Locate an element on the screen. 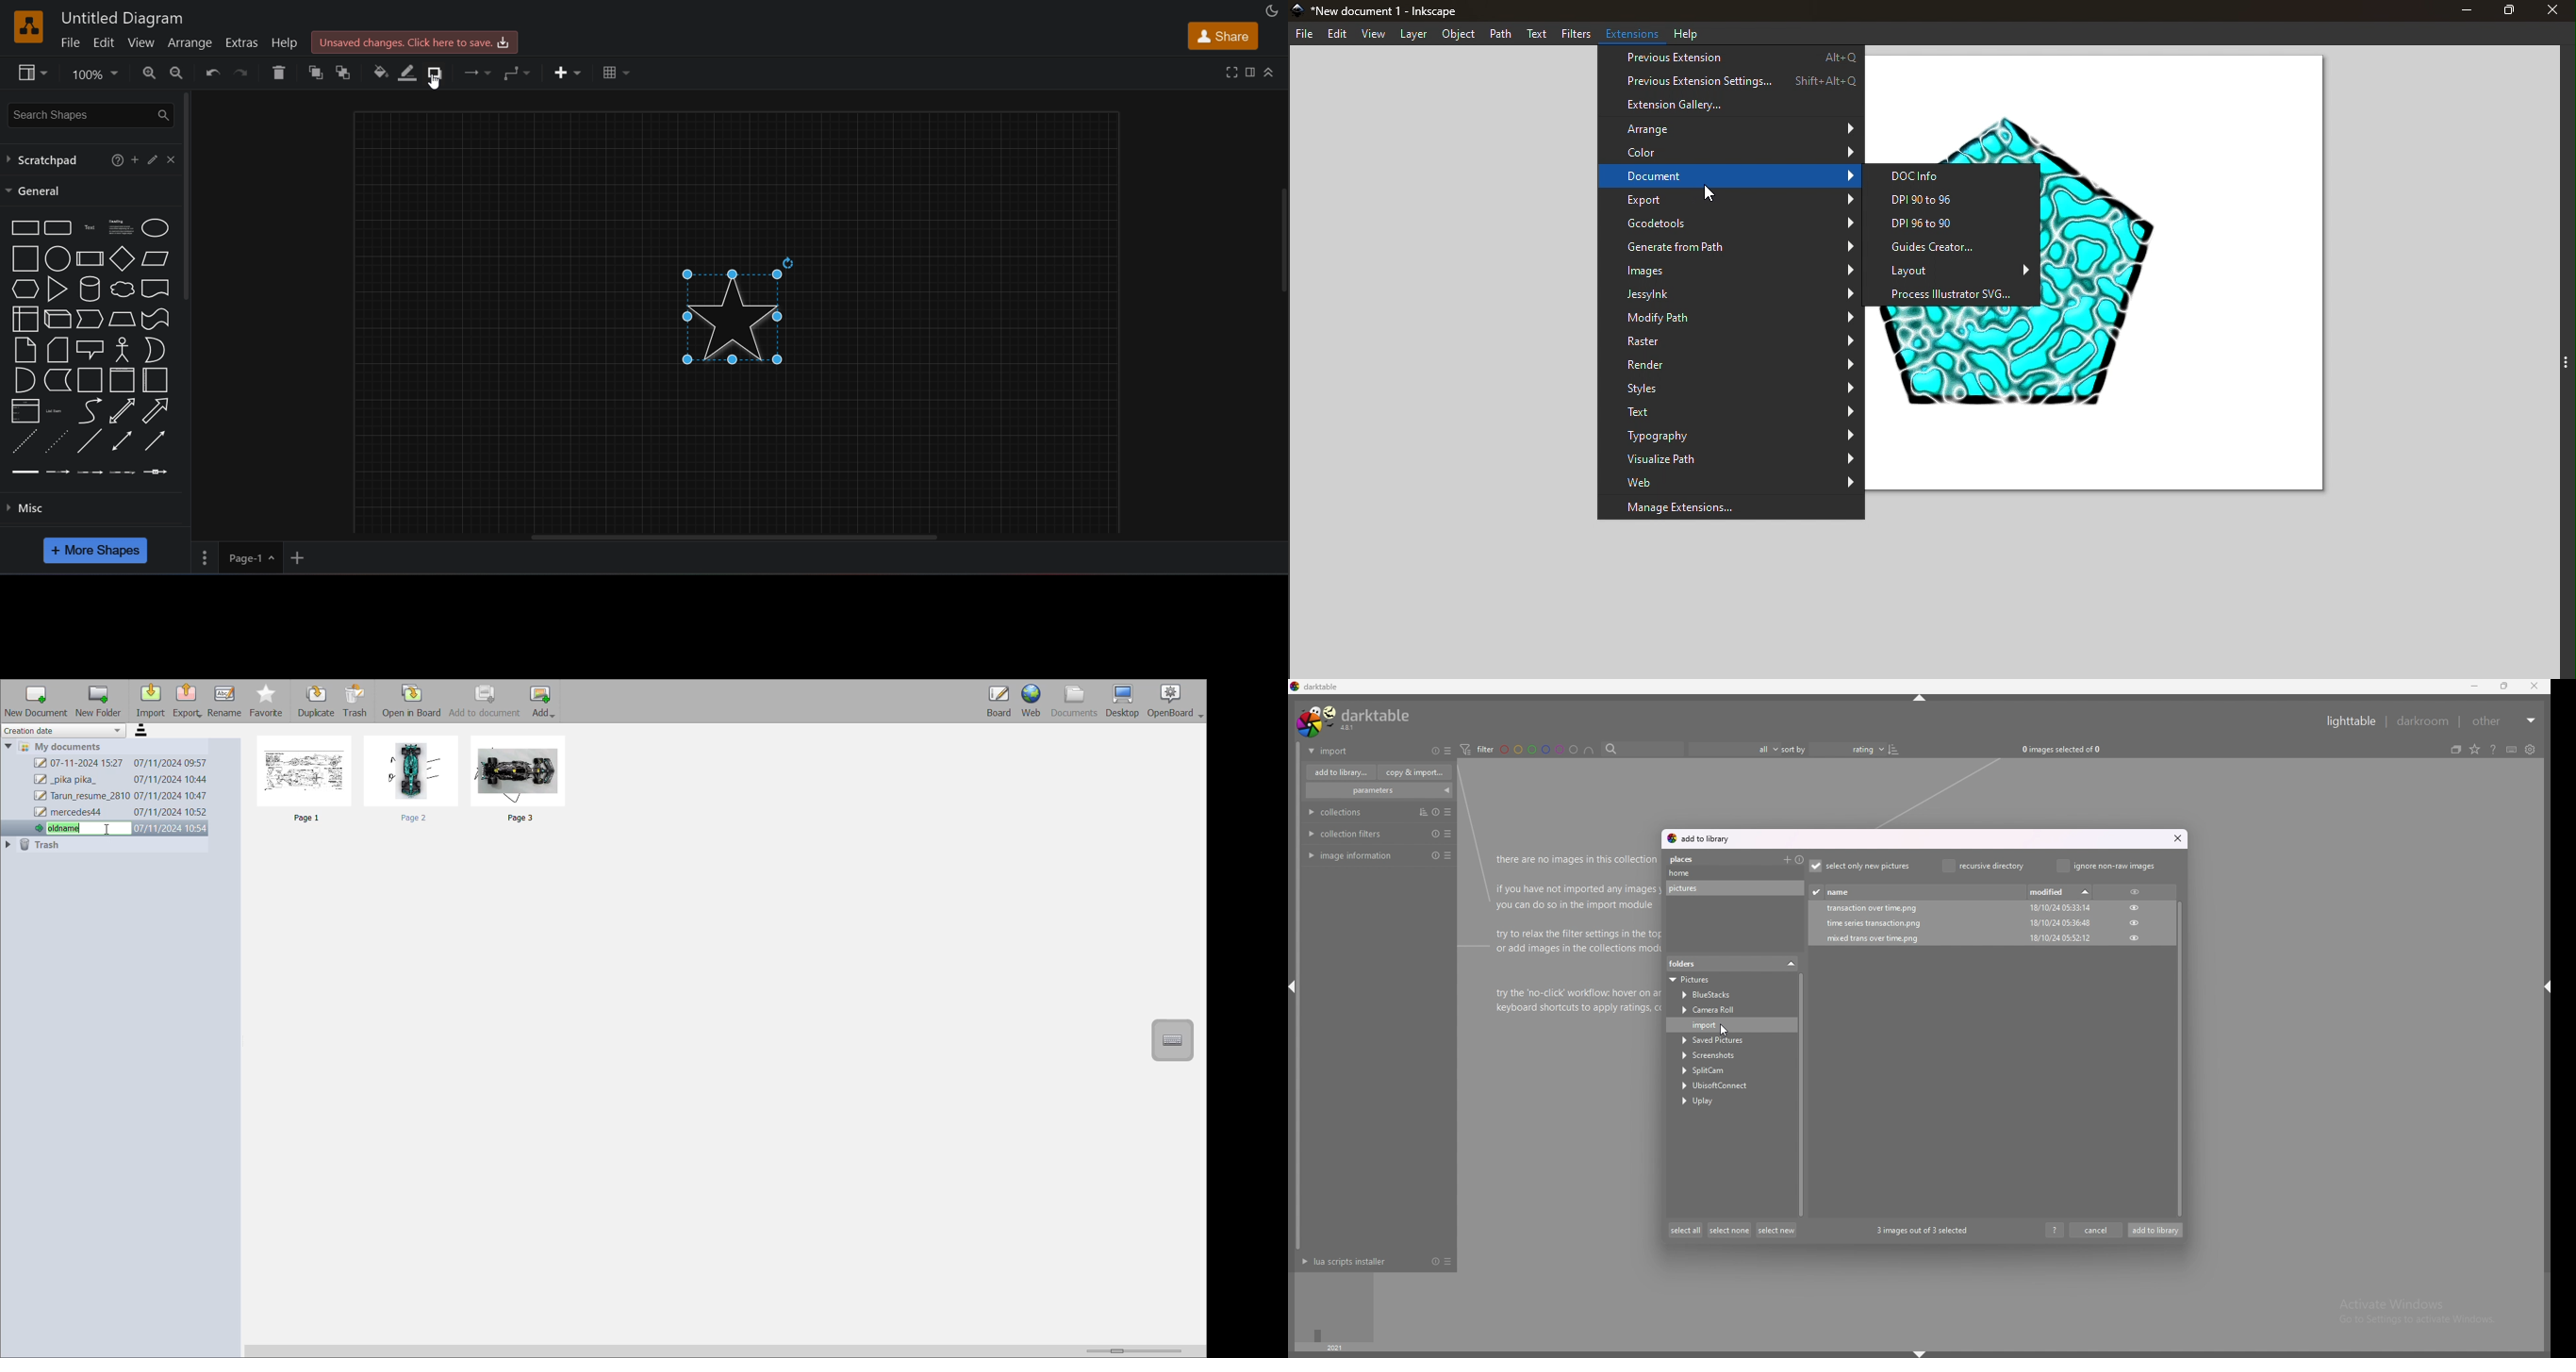 The height and width of the screenshot is (1372, 2576). my documents is located at coordinates (67, 746).